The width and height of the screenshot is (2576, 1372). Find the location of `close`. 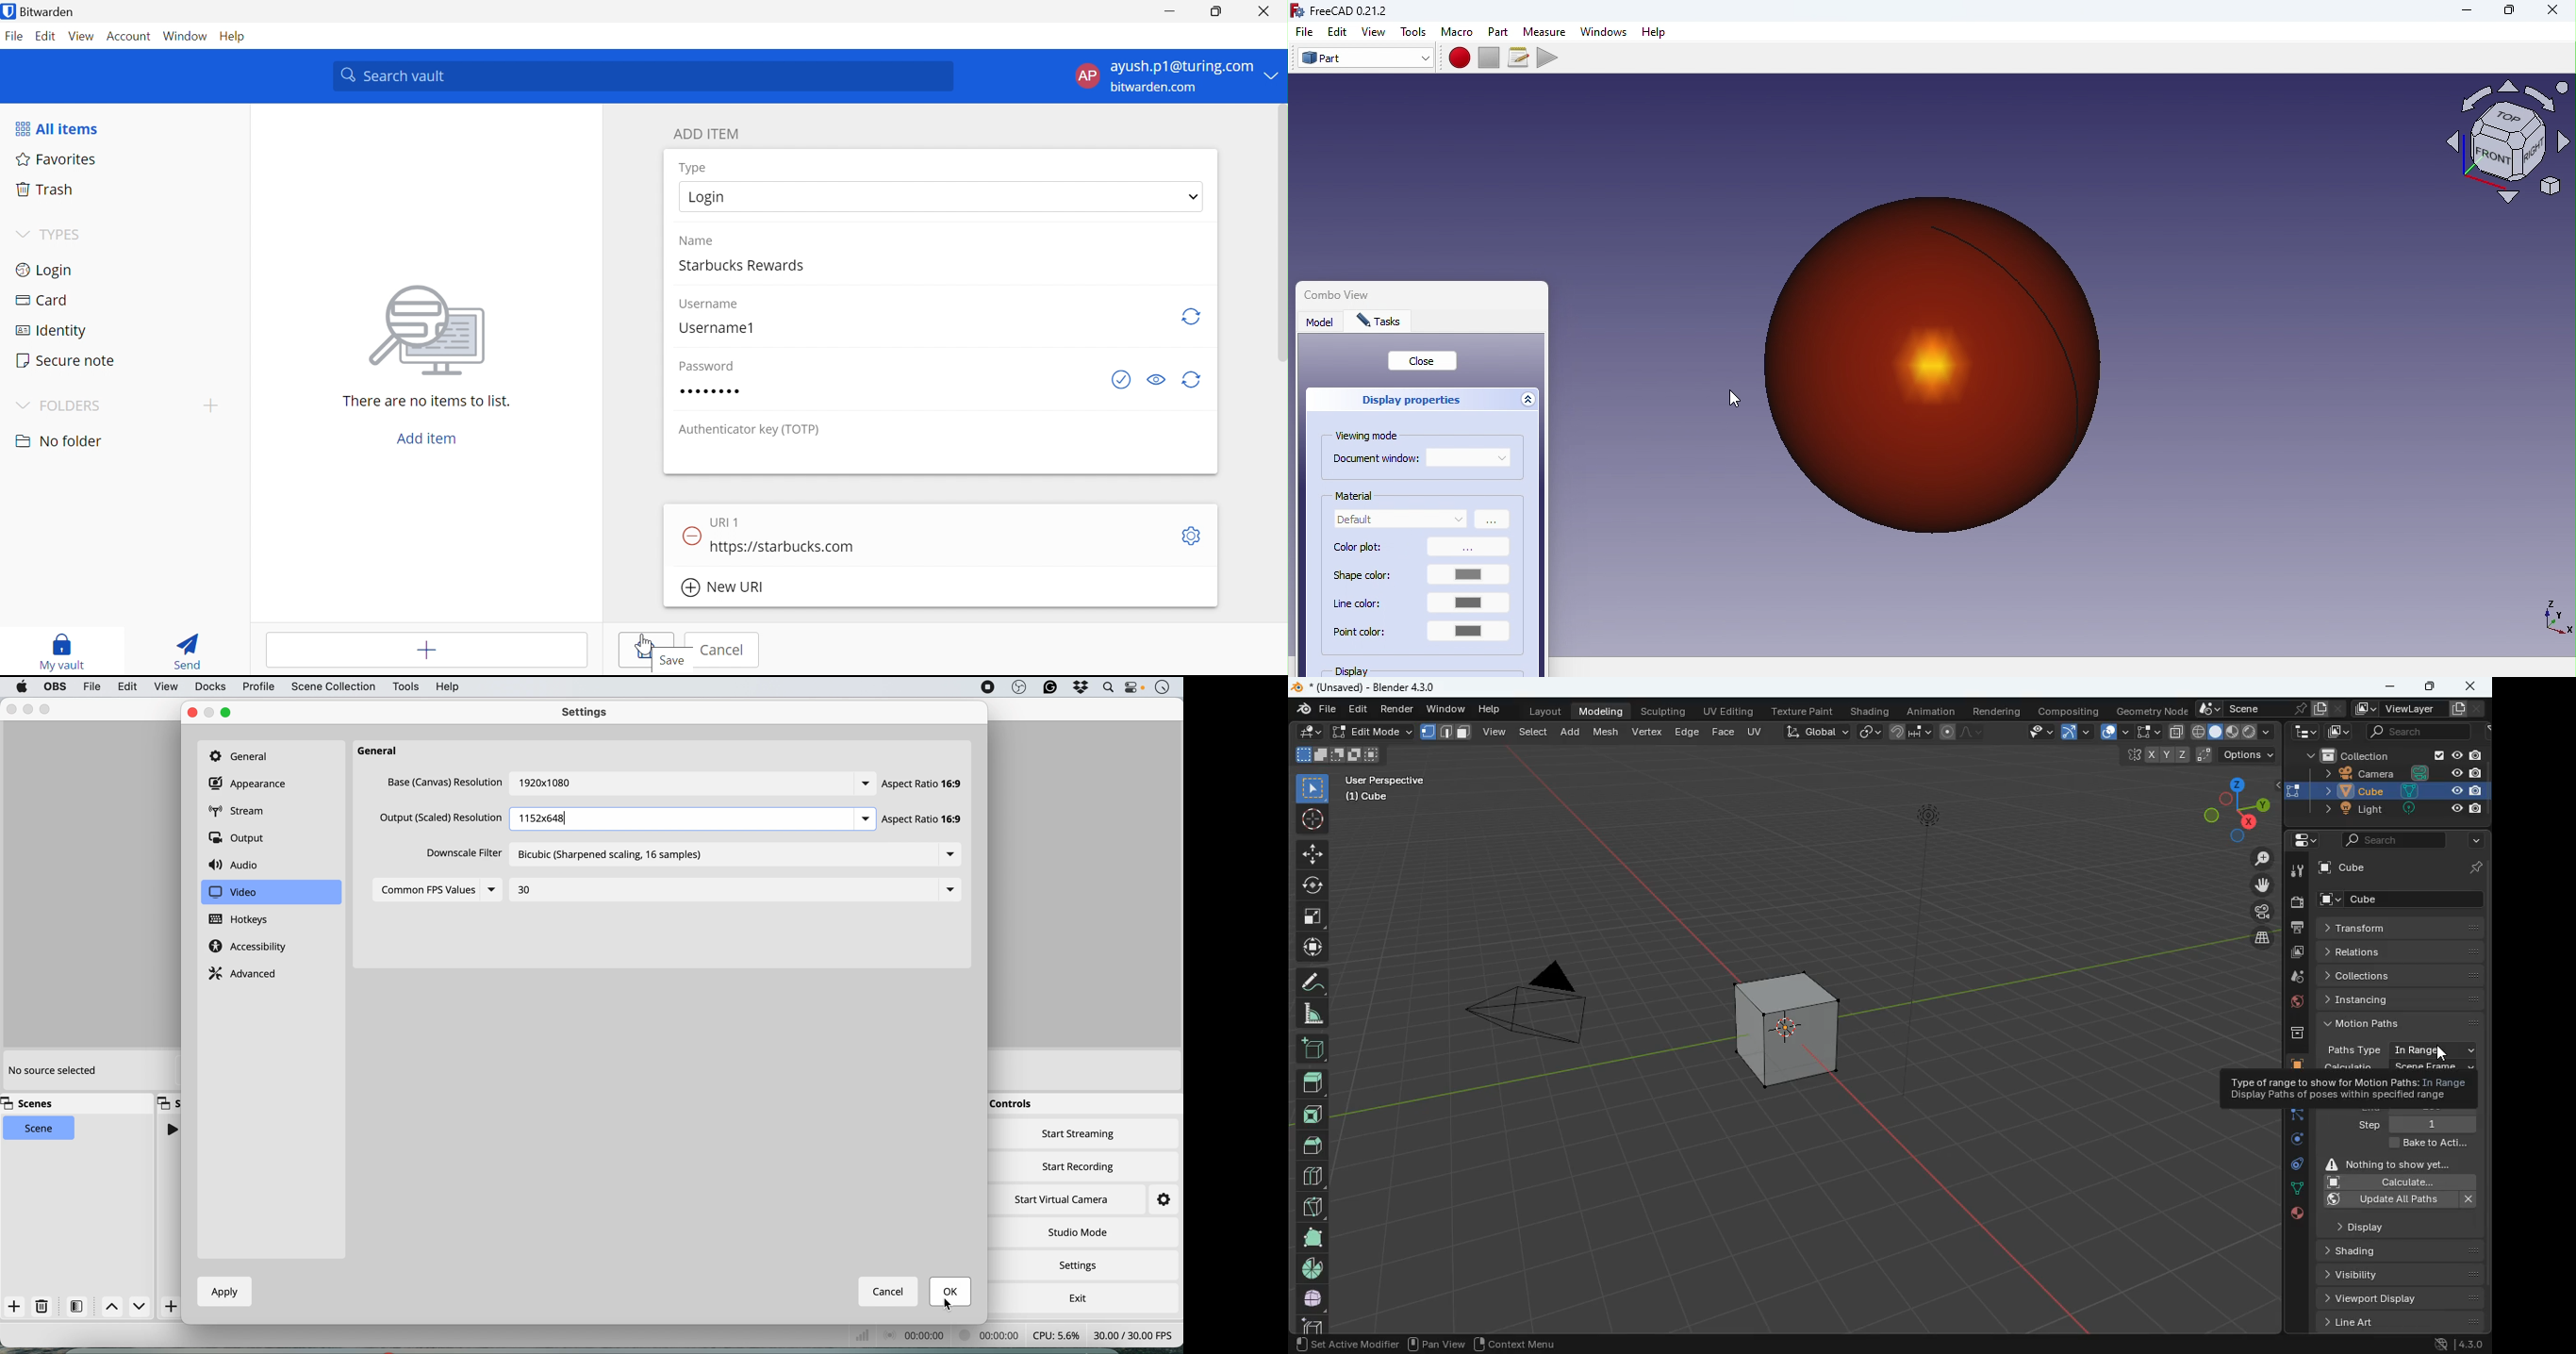

close is located at coordinates (190, 713).